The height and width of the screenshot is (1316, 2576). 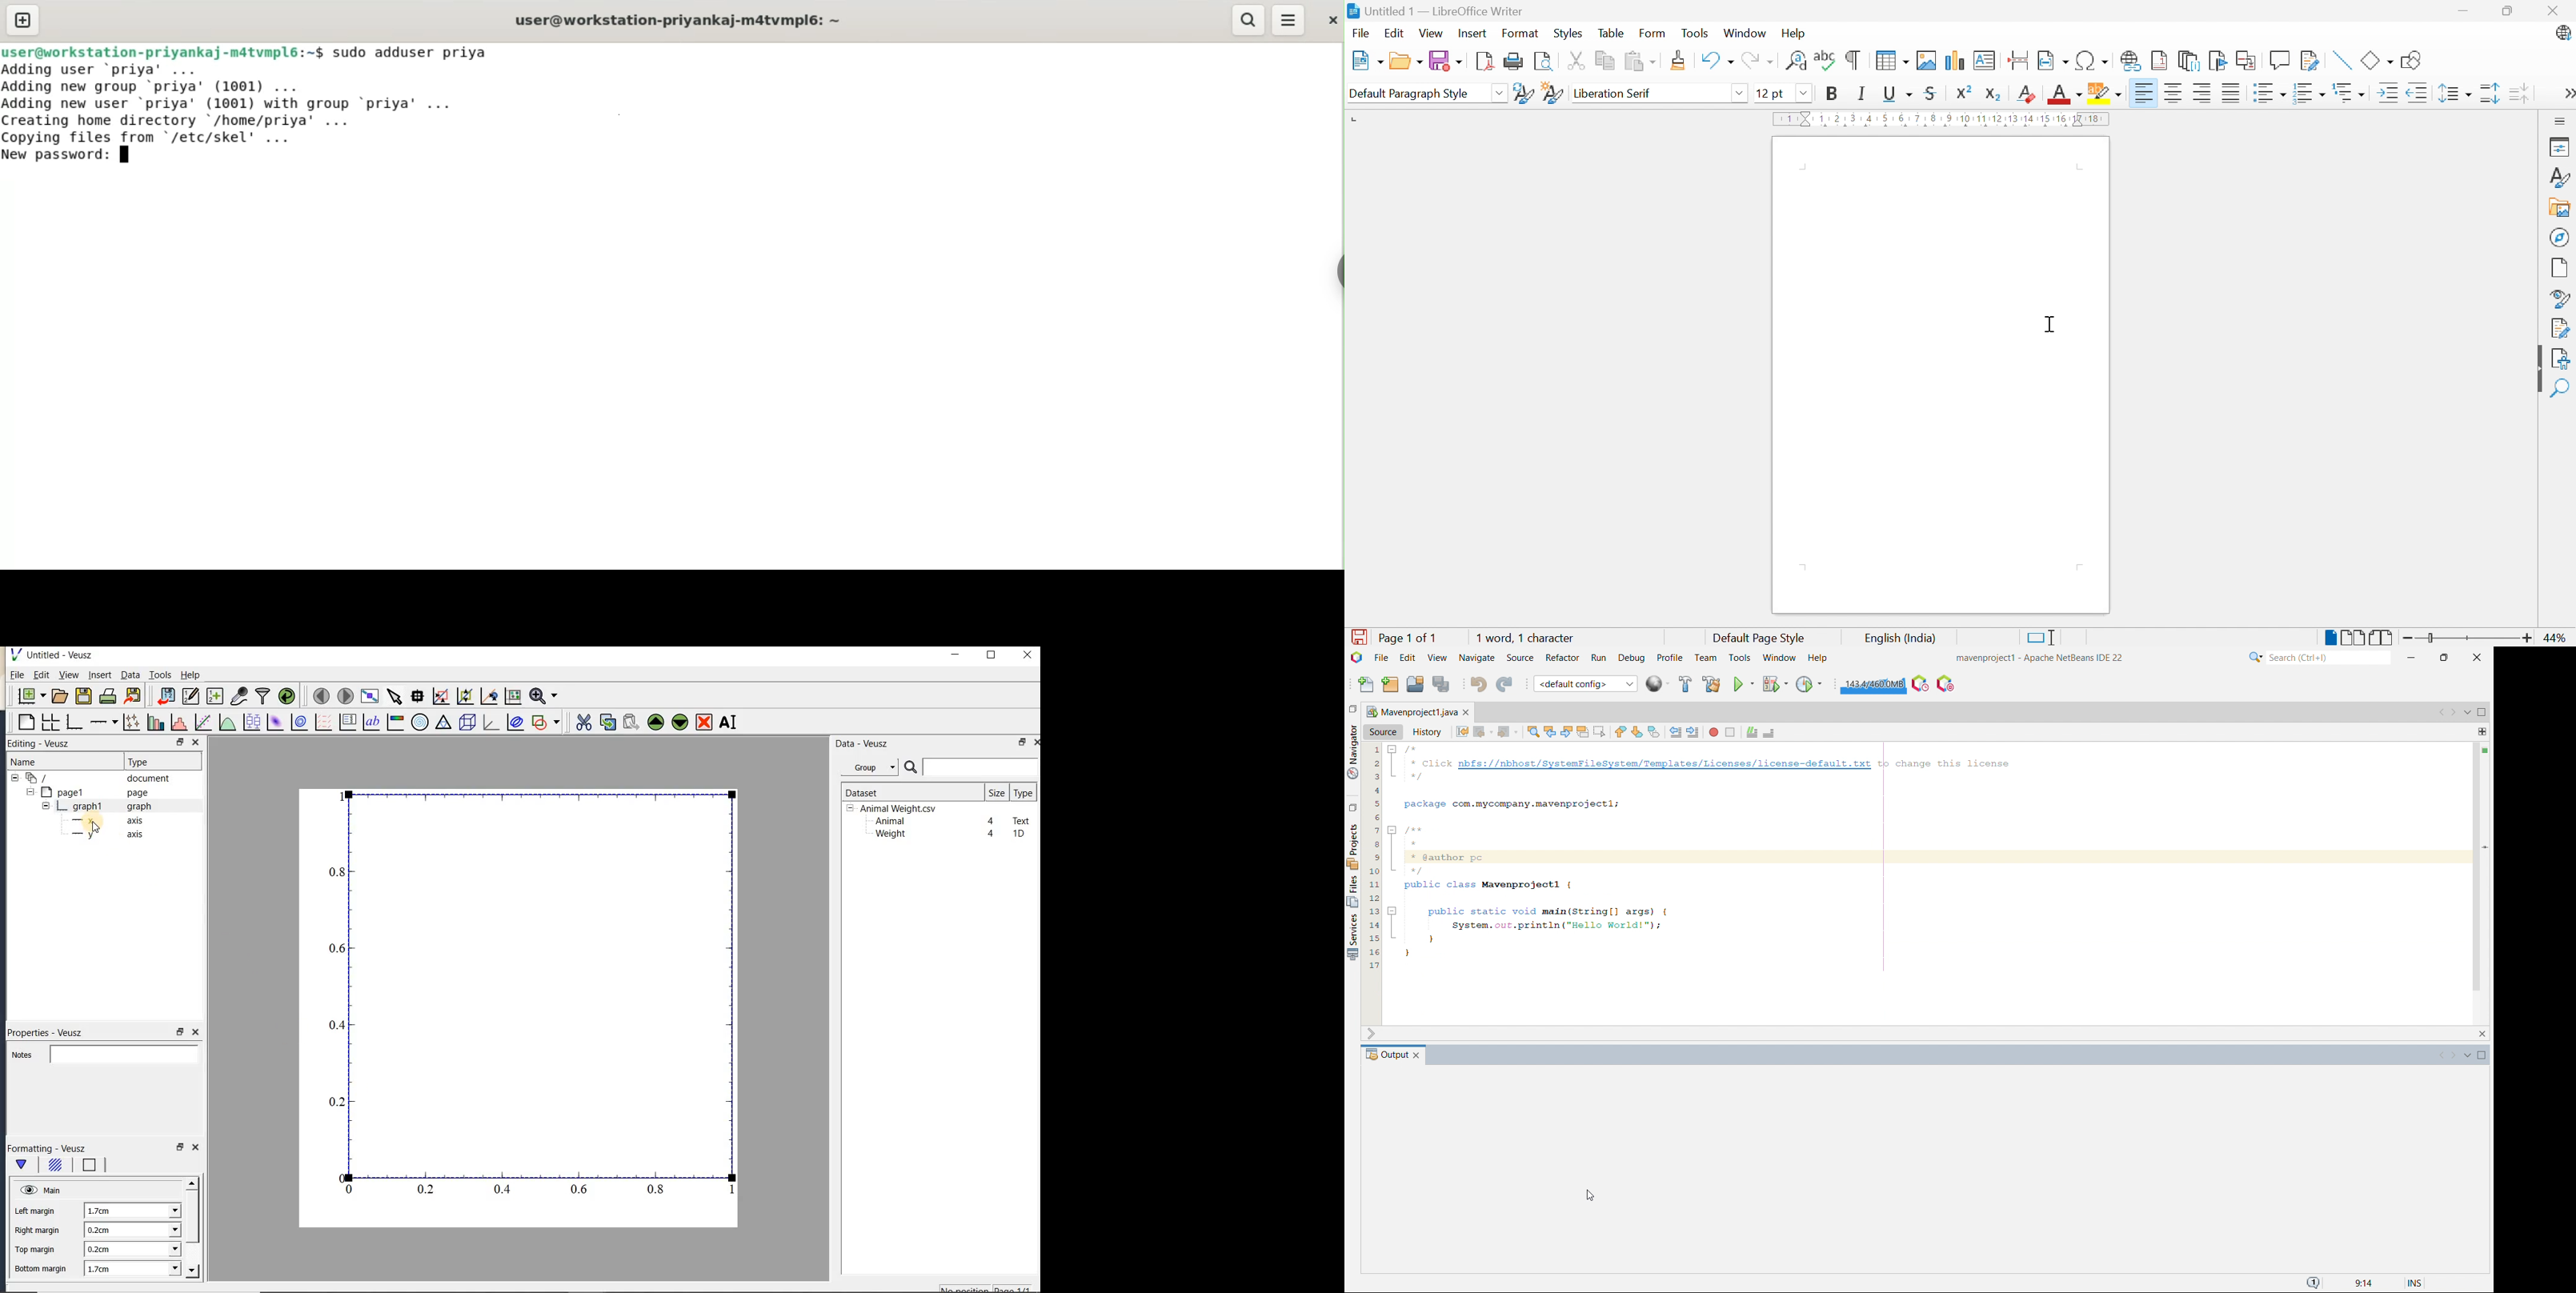 What do you see at coordinates (215, 695) in the screenshot?
I see `create new datasets` at bounding box center [215, 695].